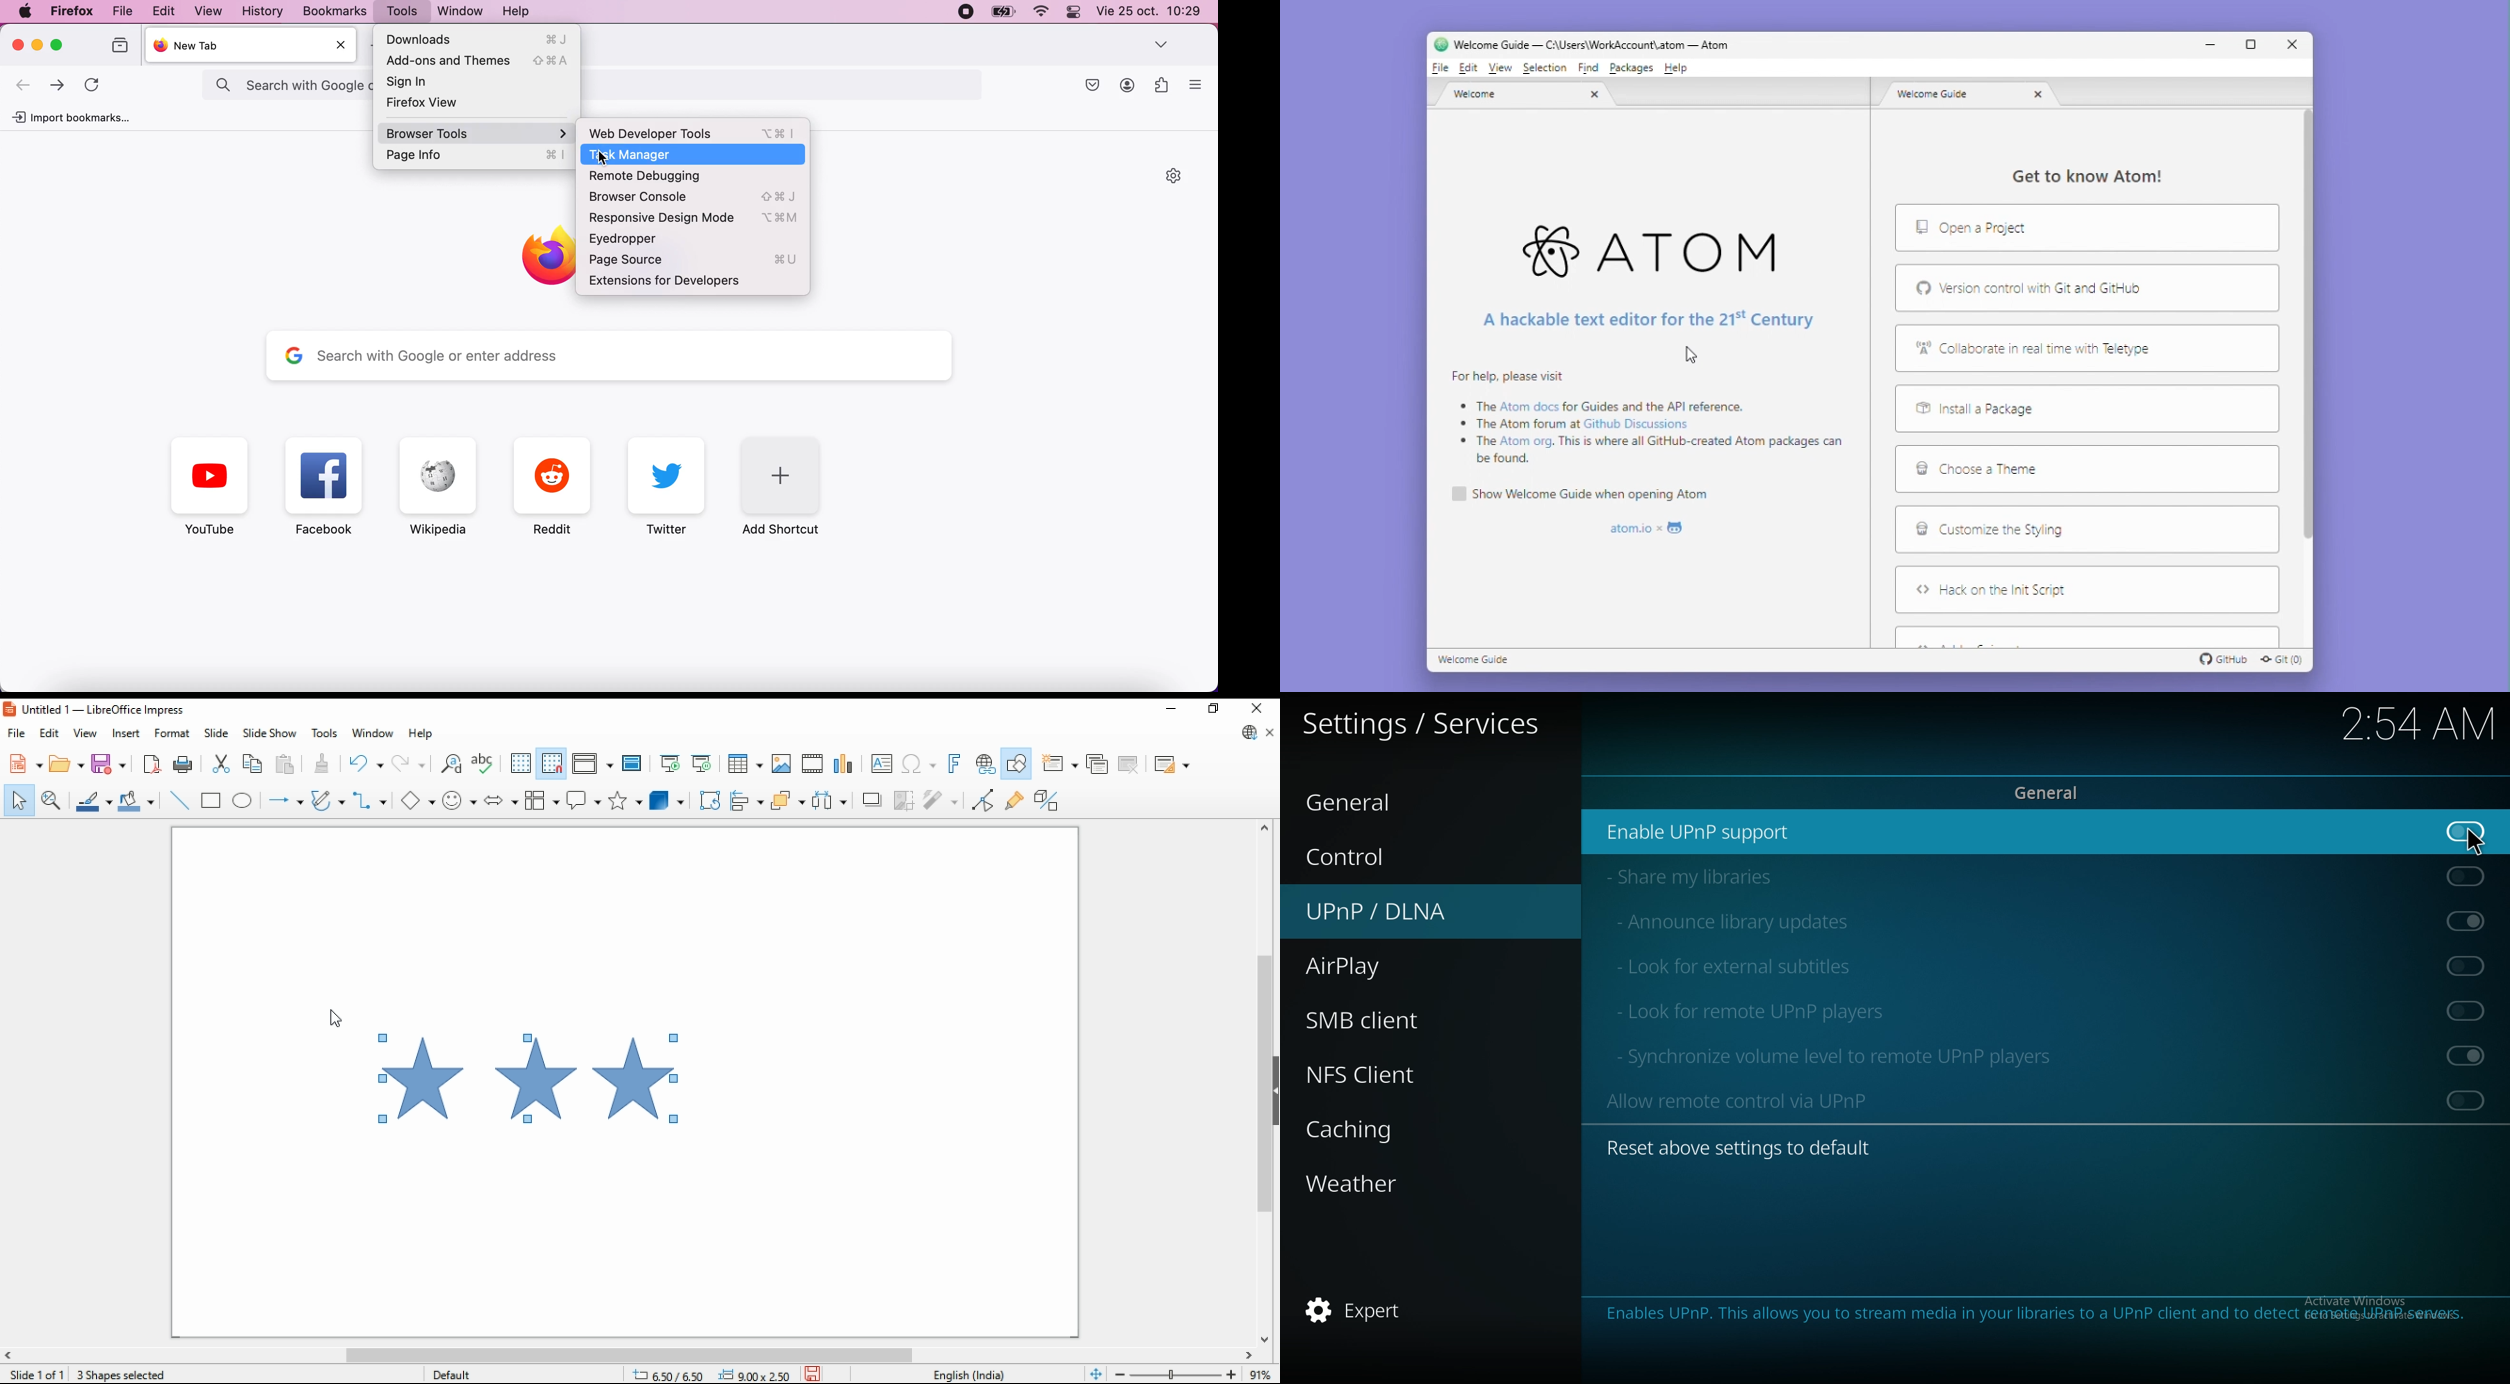  I want to click on insert video, so click(812, 762).